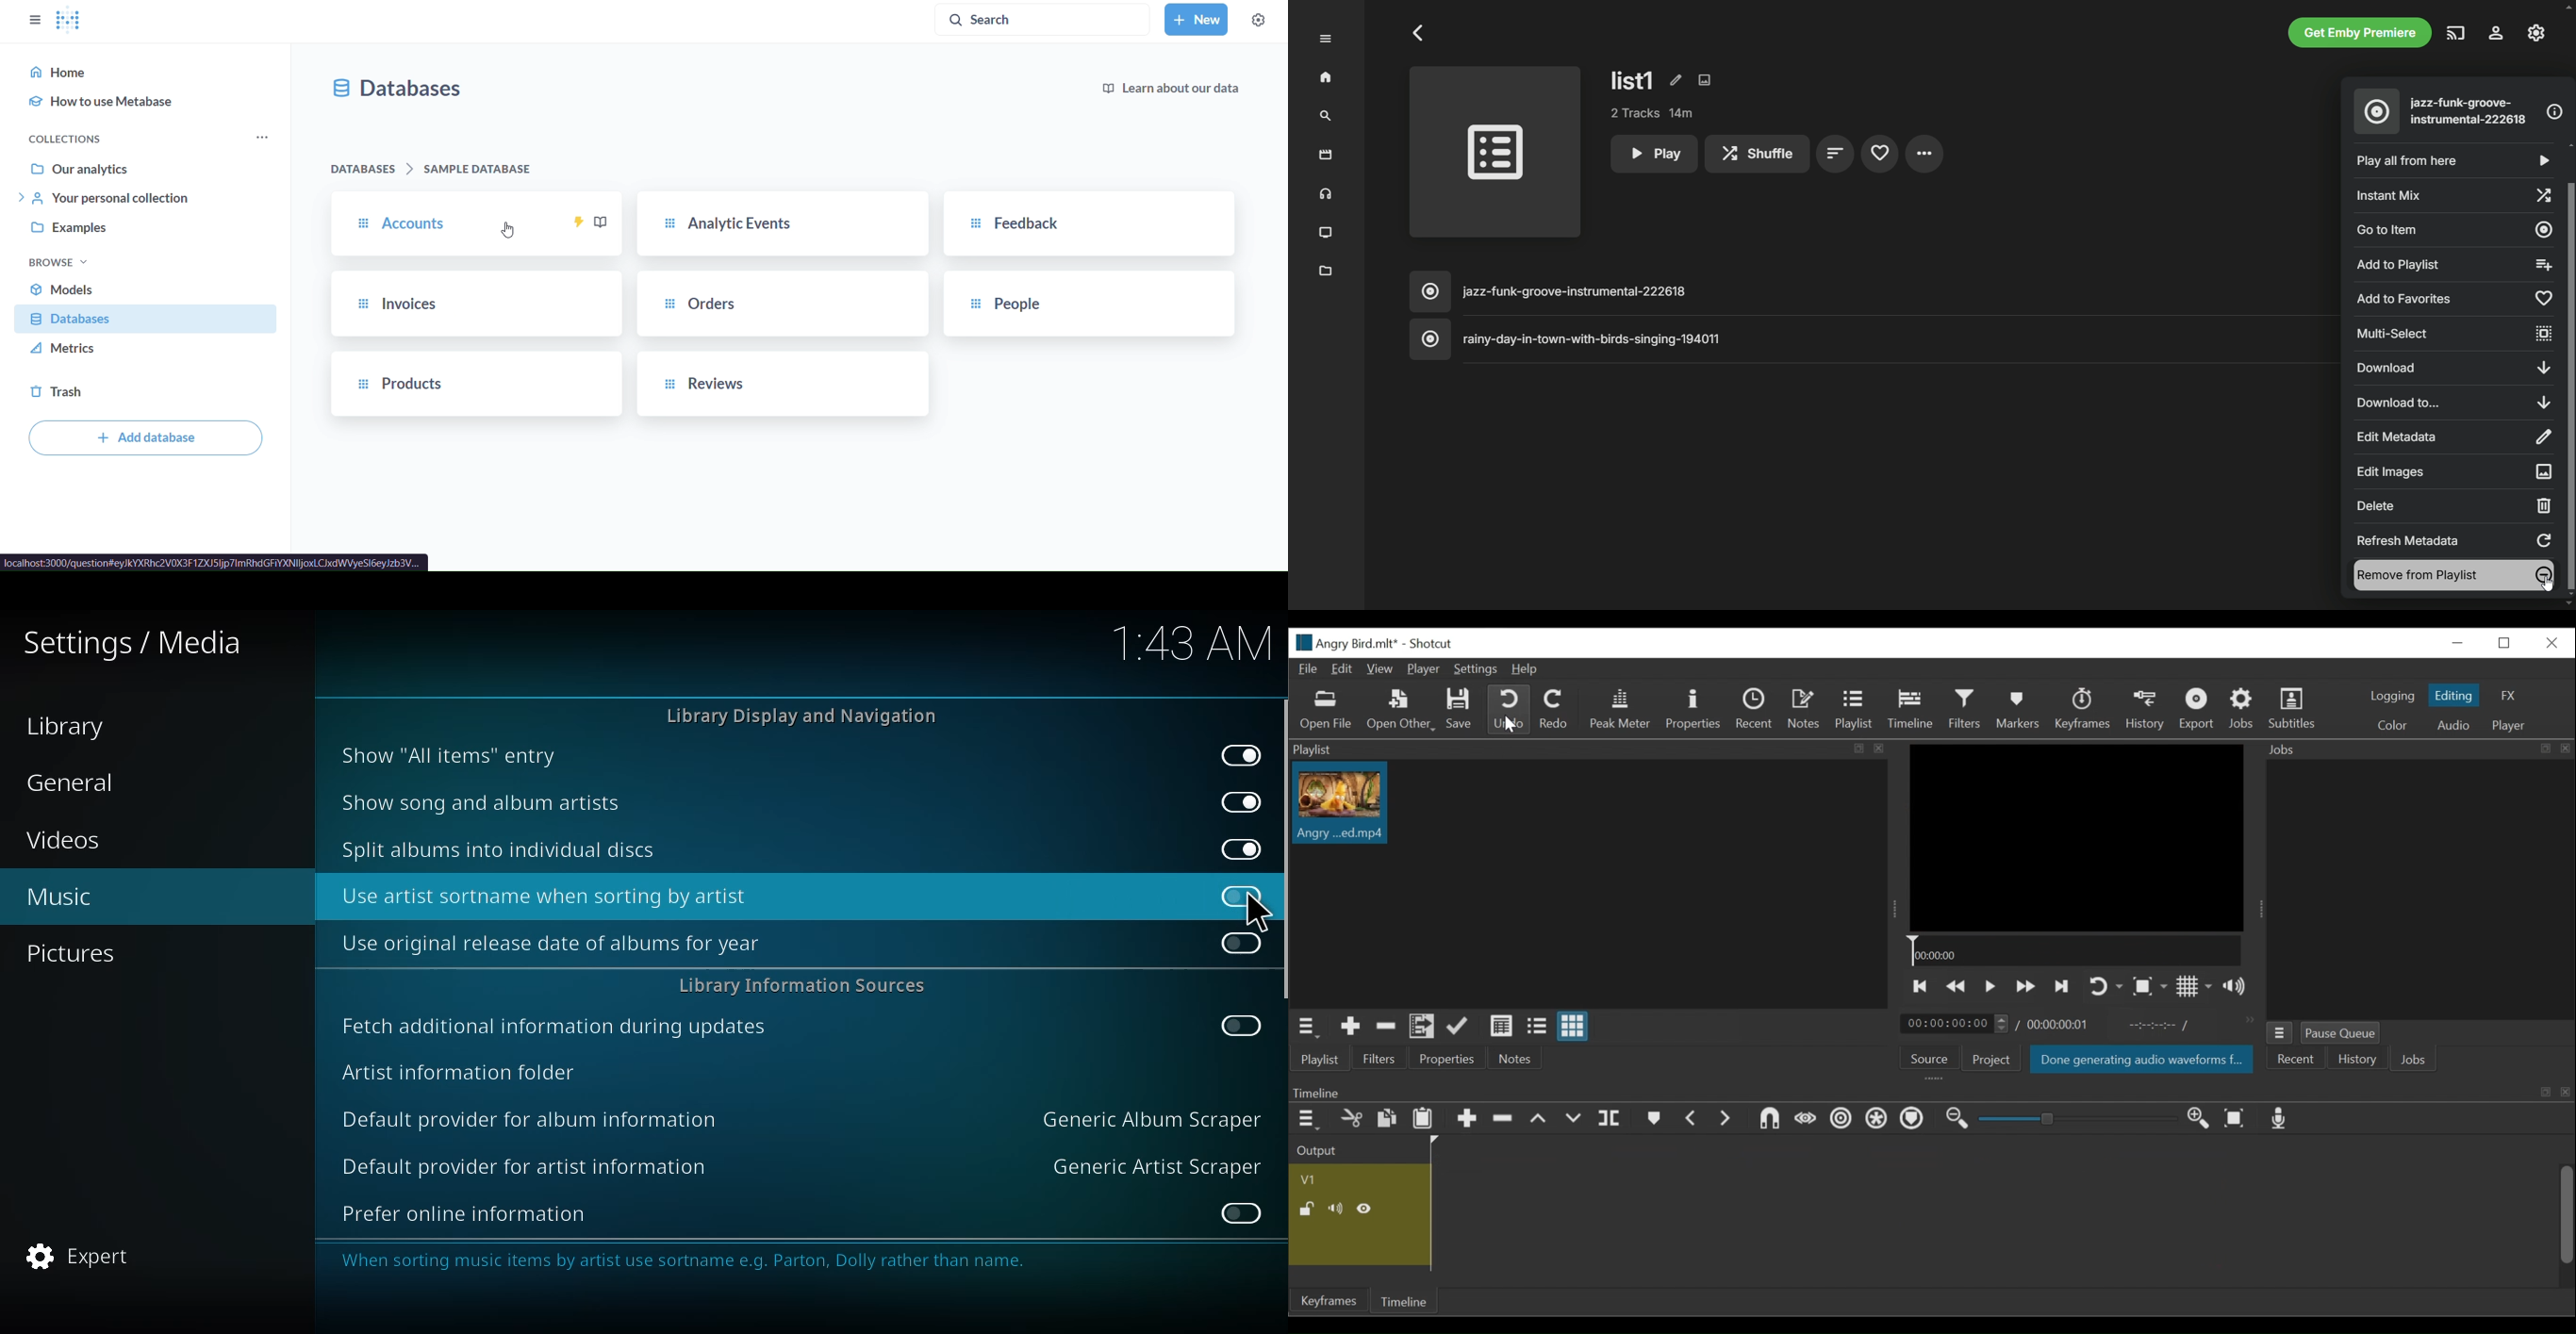 This screenshot has height=1344, width=2576. I want to click on default provider for artist, so click(523, 1165).